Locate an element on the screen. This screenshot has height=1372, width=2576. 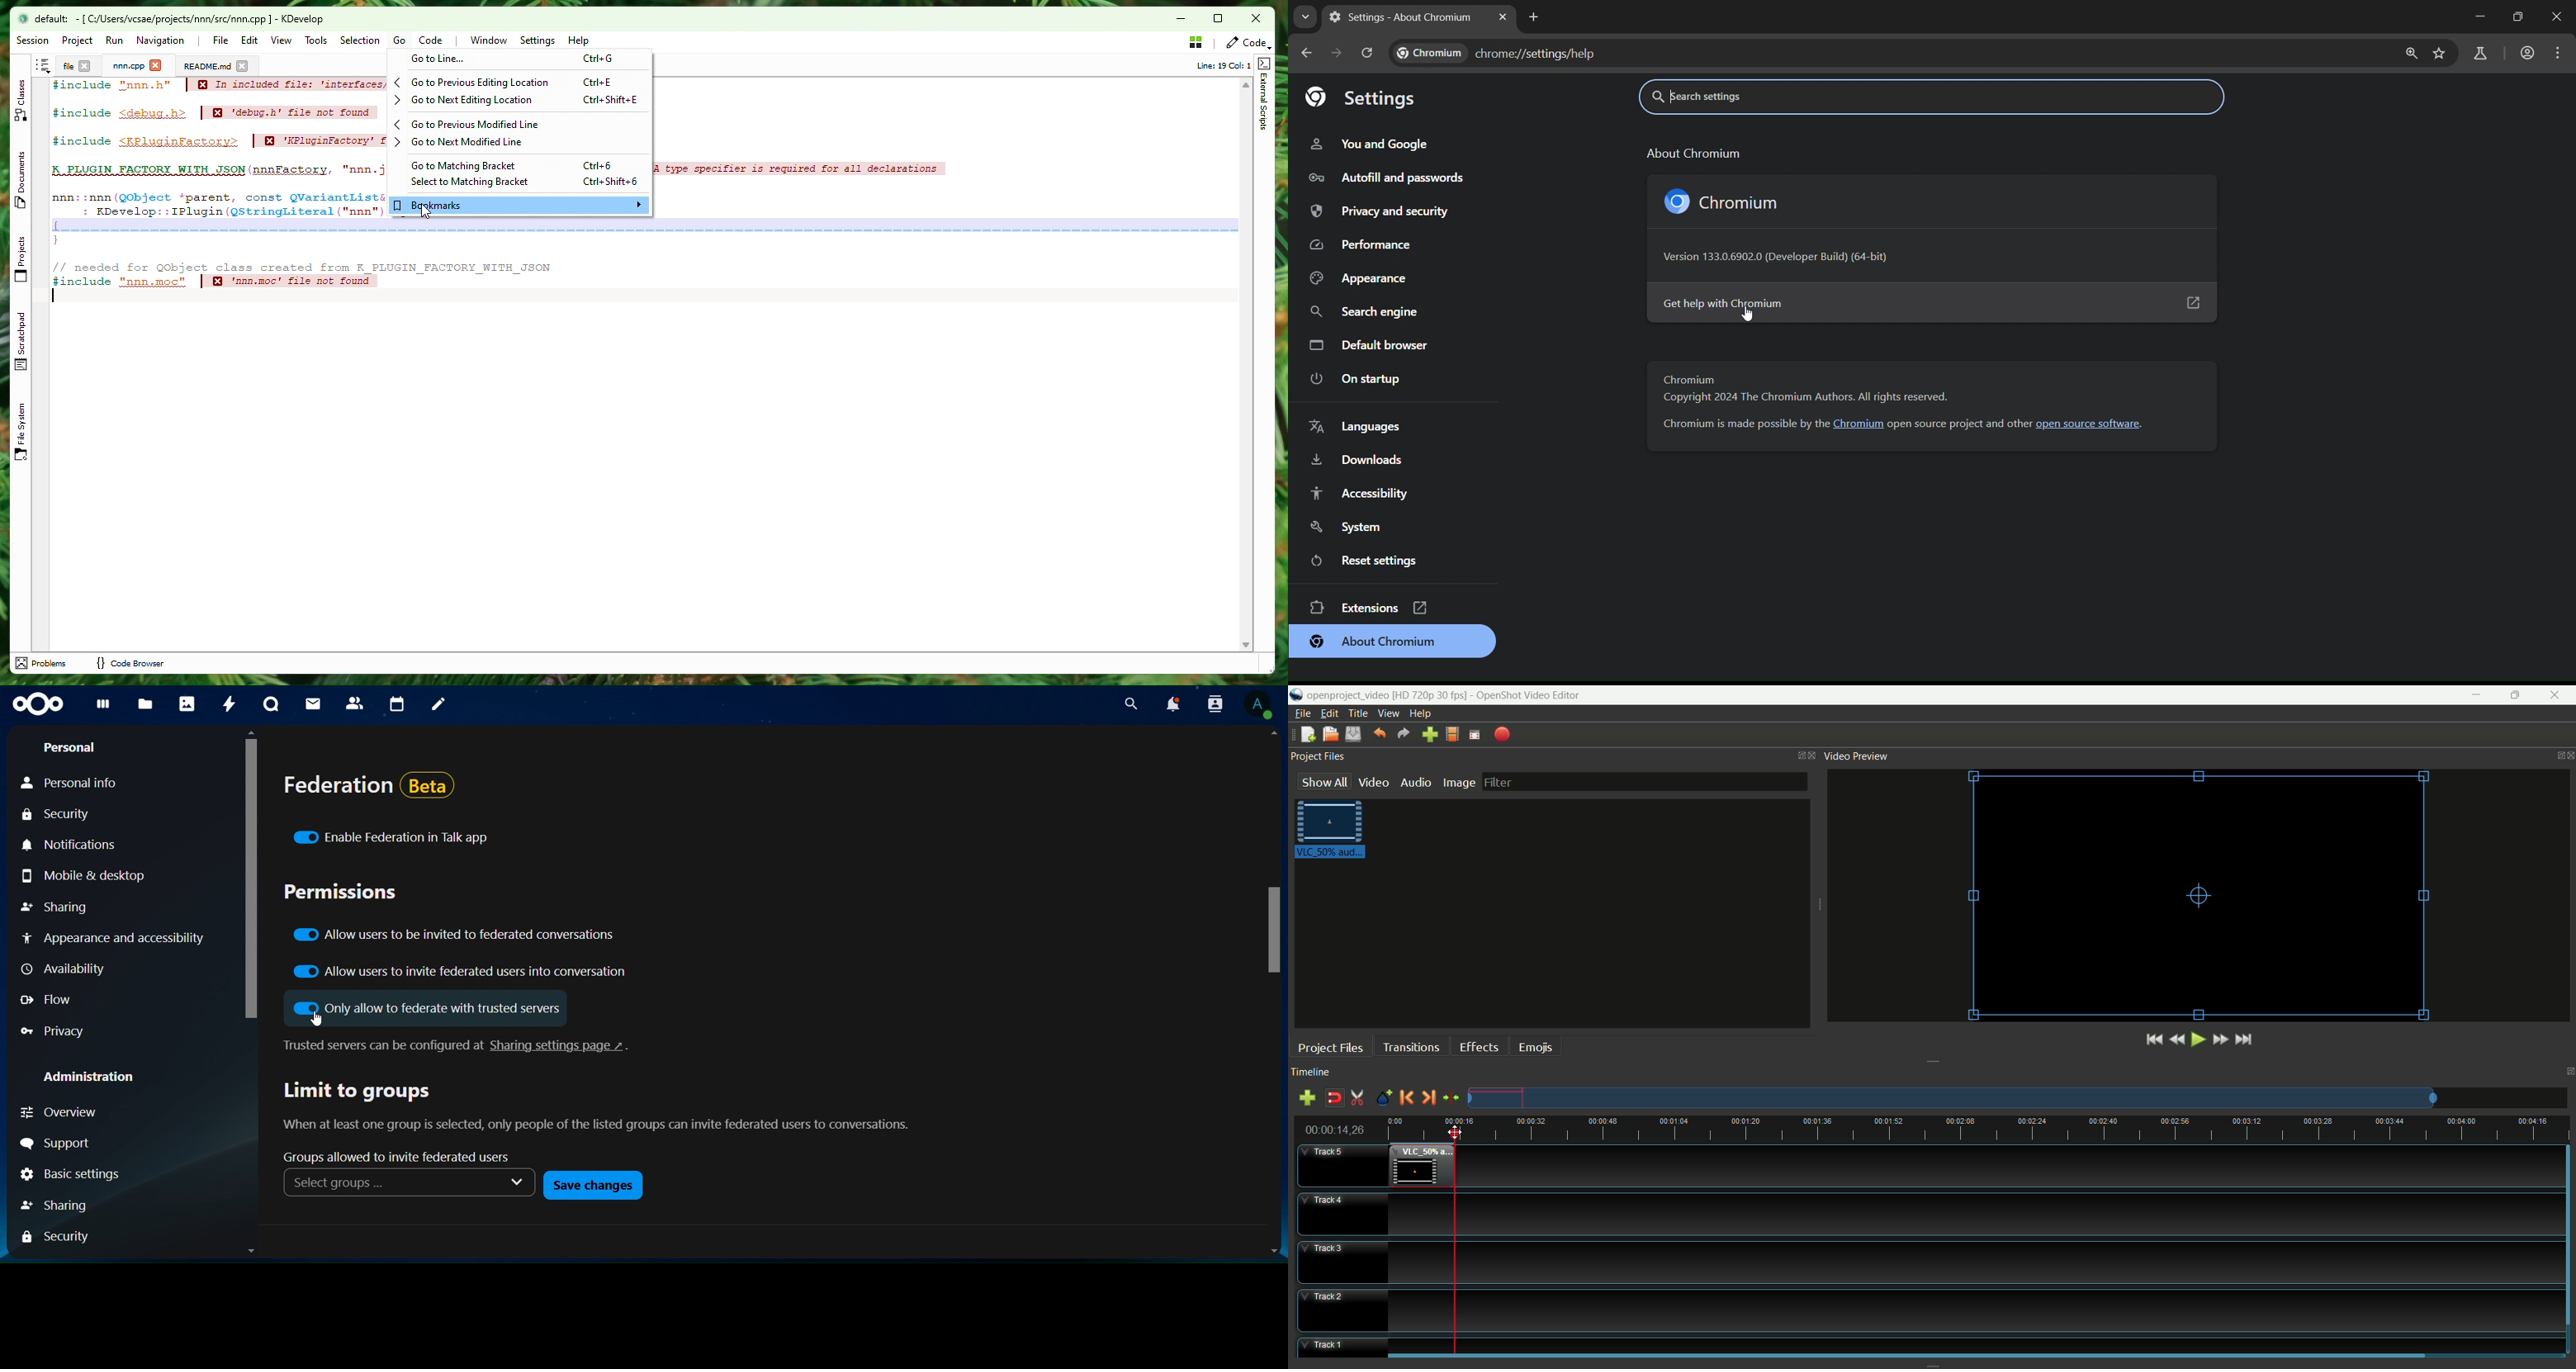
undo is located at coordinates (1379, 732).